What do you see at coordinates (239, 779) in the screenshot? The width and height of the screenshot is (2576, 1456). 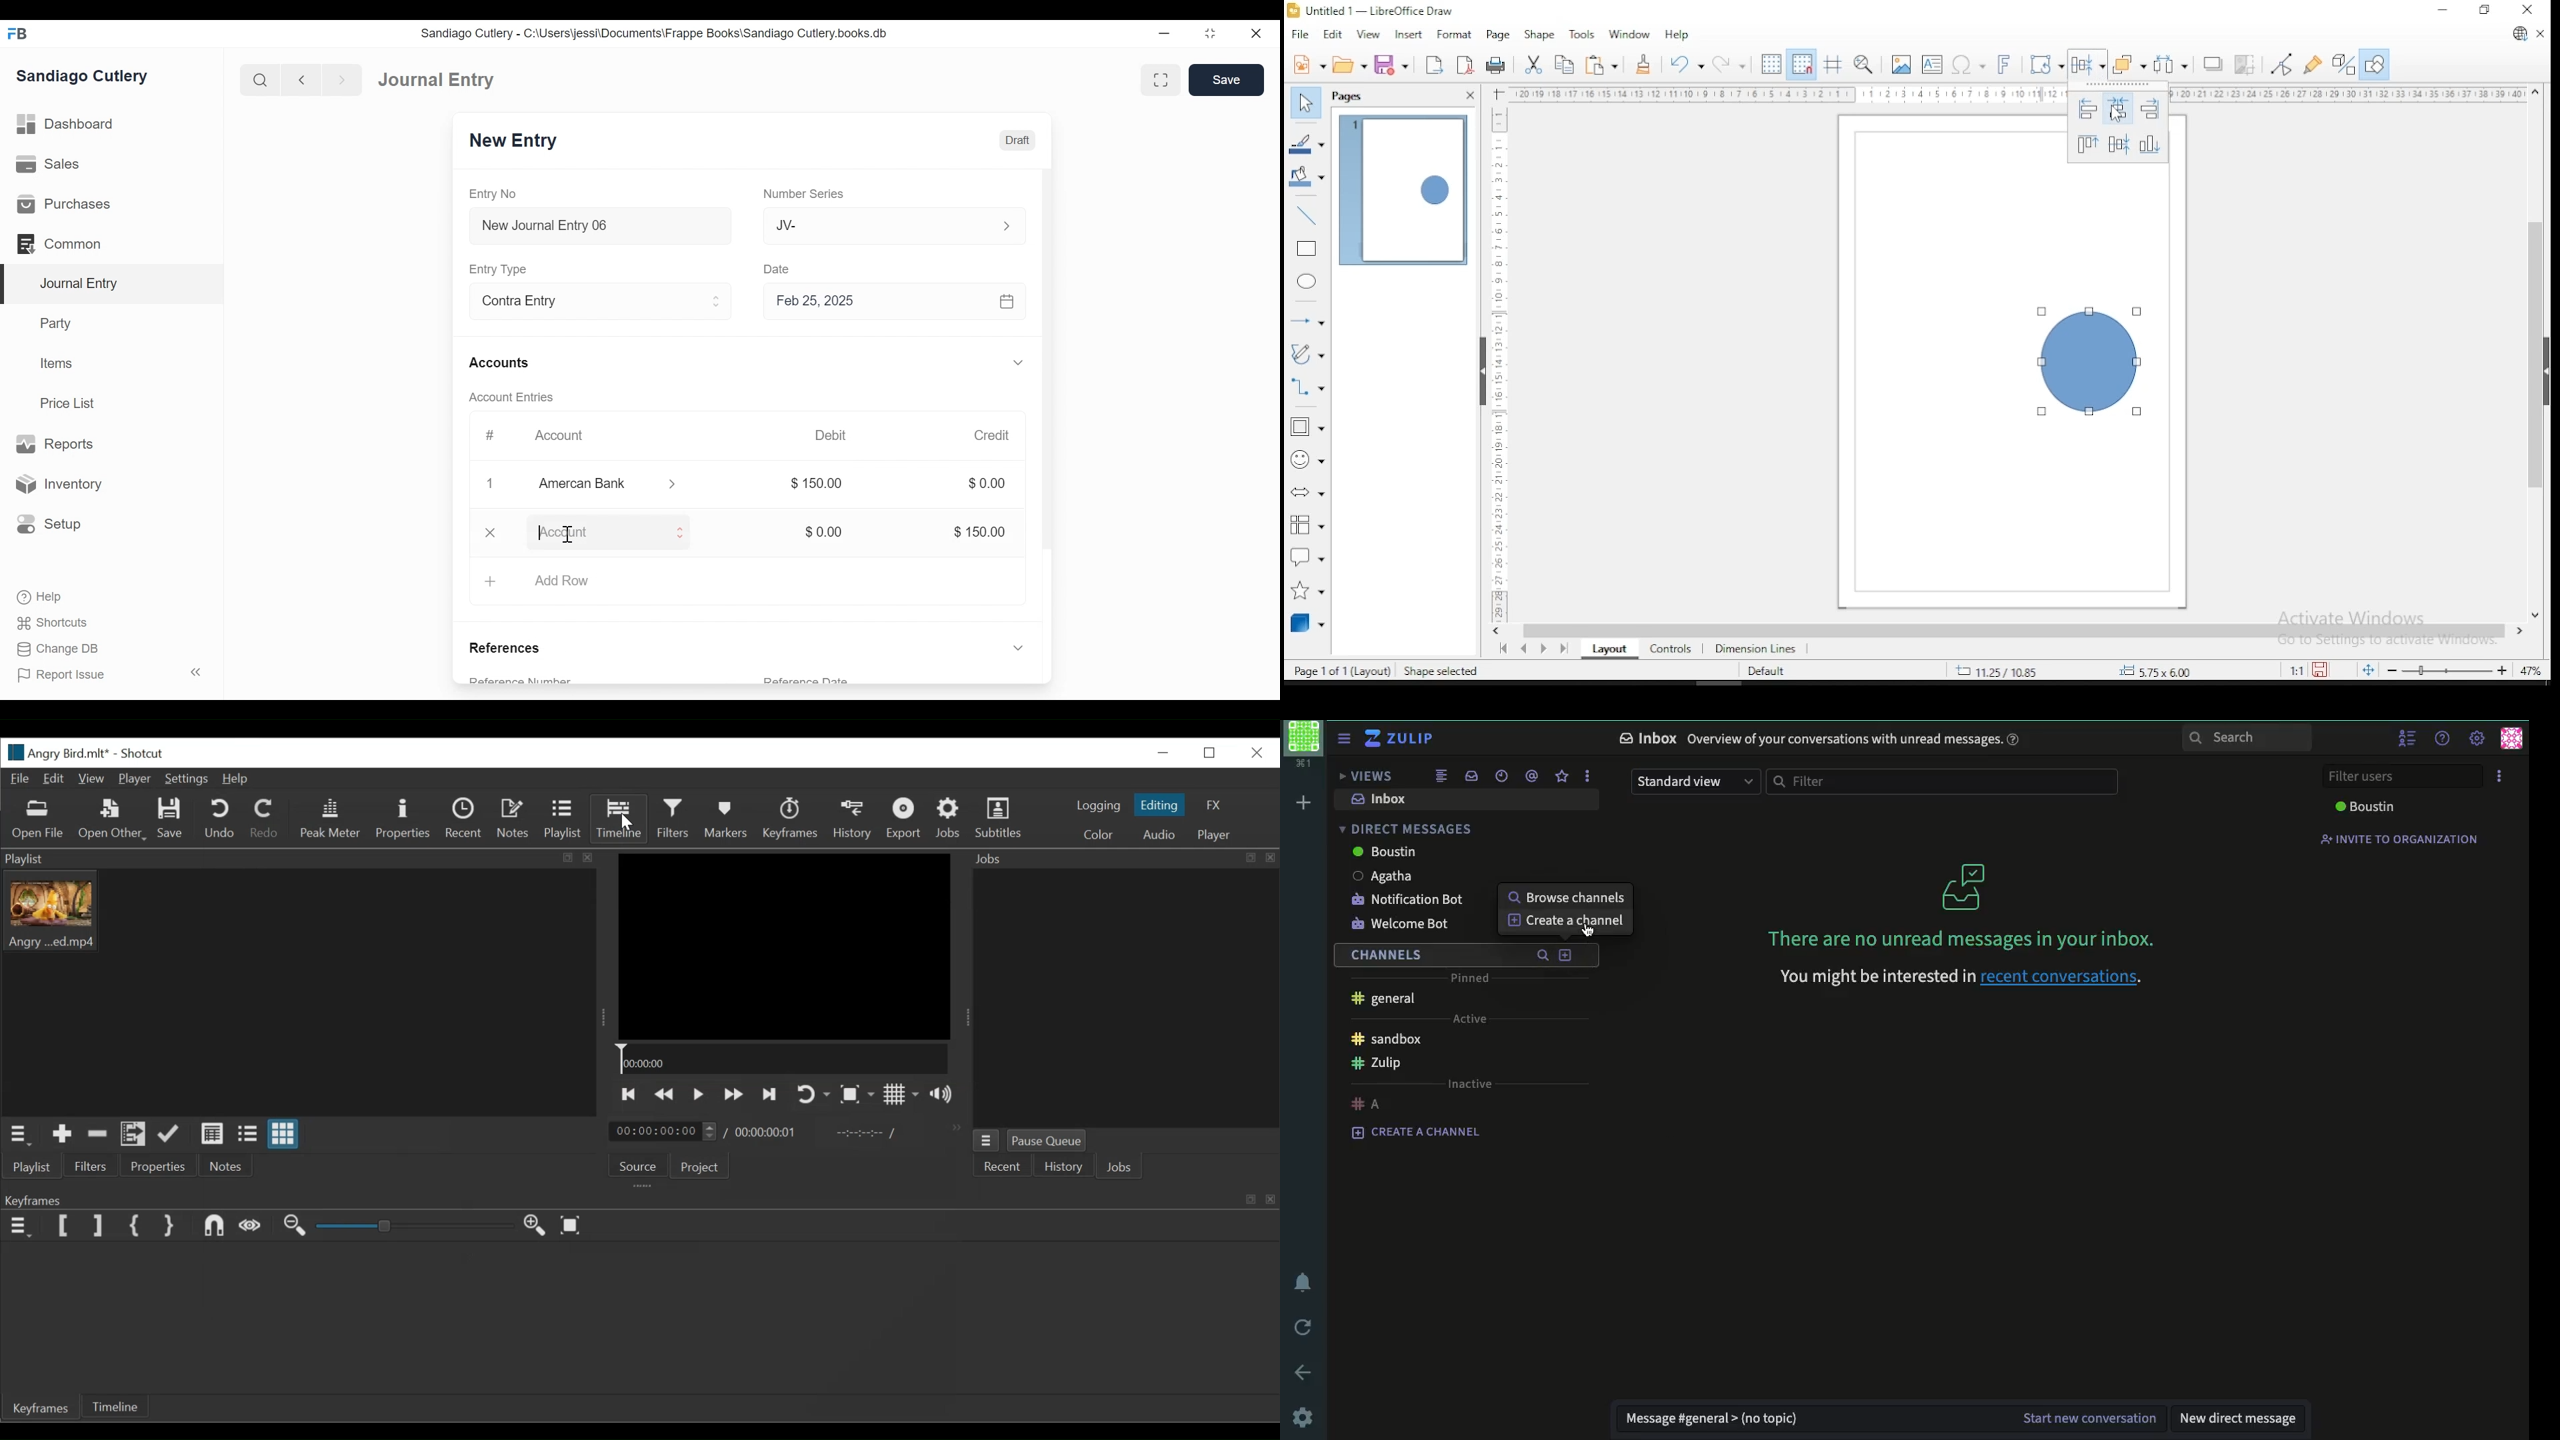 I see `Help` at bounding box center [239, 779].